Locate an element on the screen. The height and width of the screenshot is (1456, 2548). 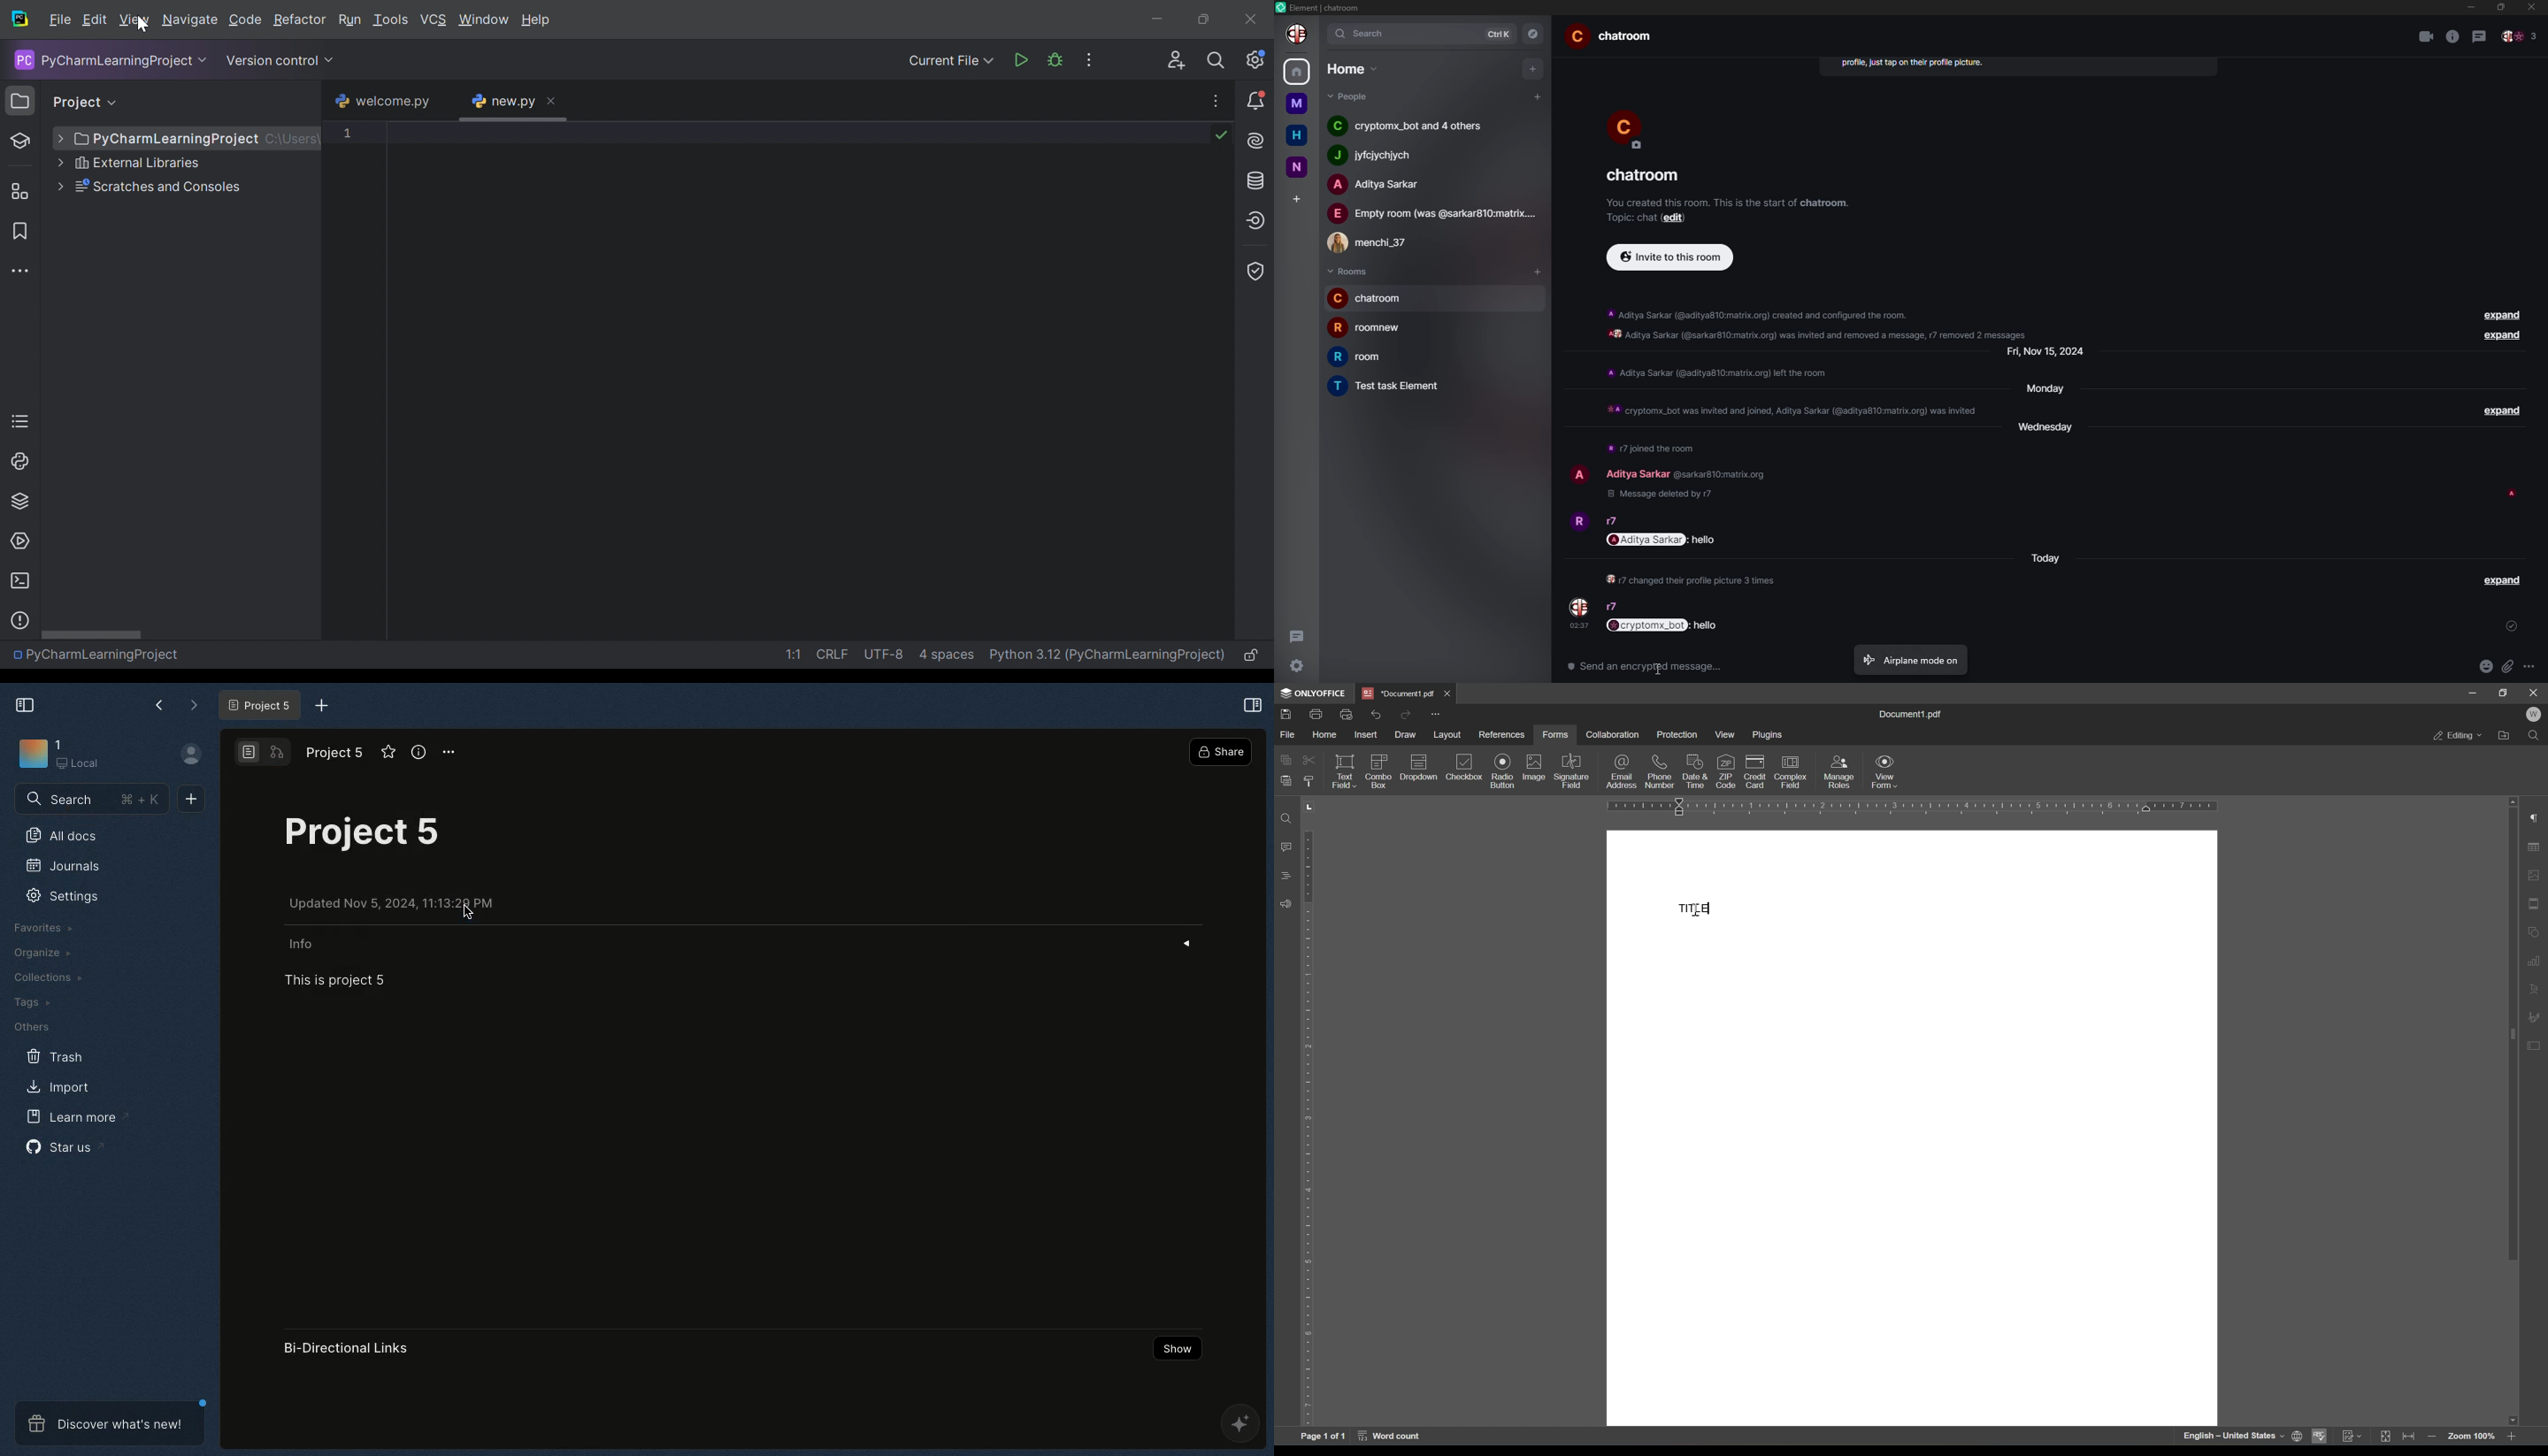
expand is located at coordinates (2505, 411).